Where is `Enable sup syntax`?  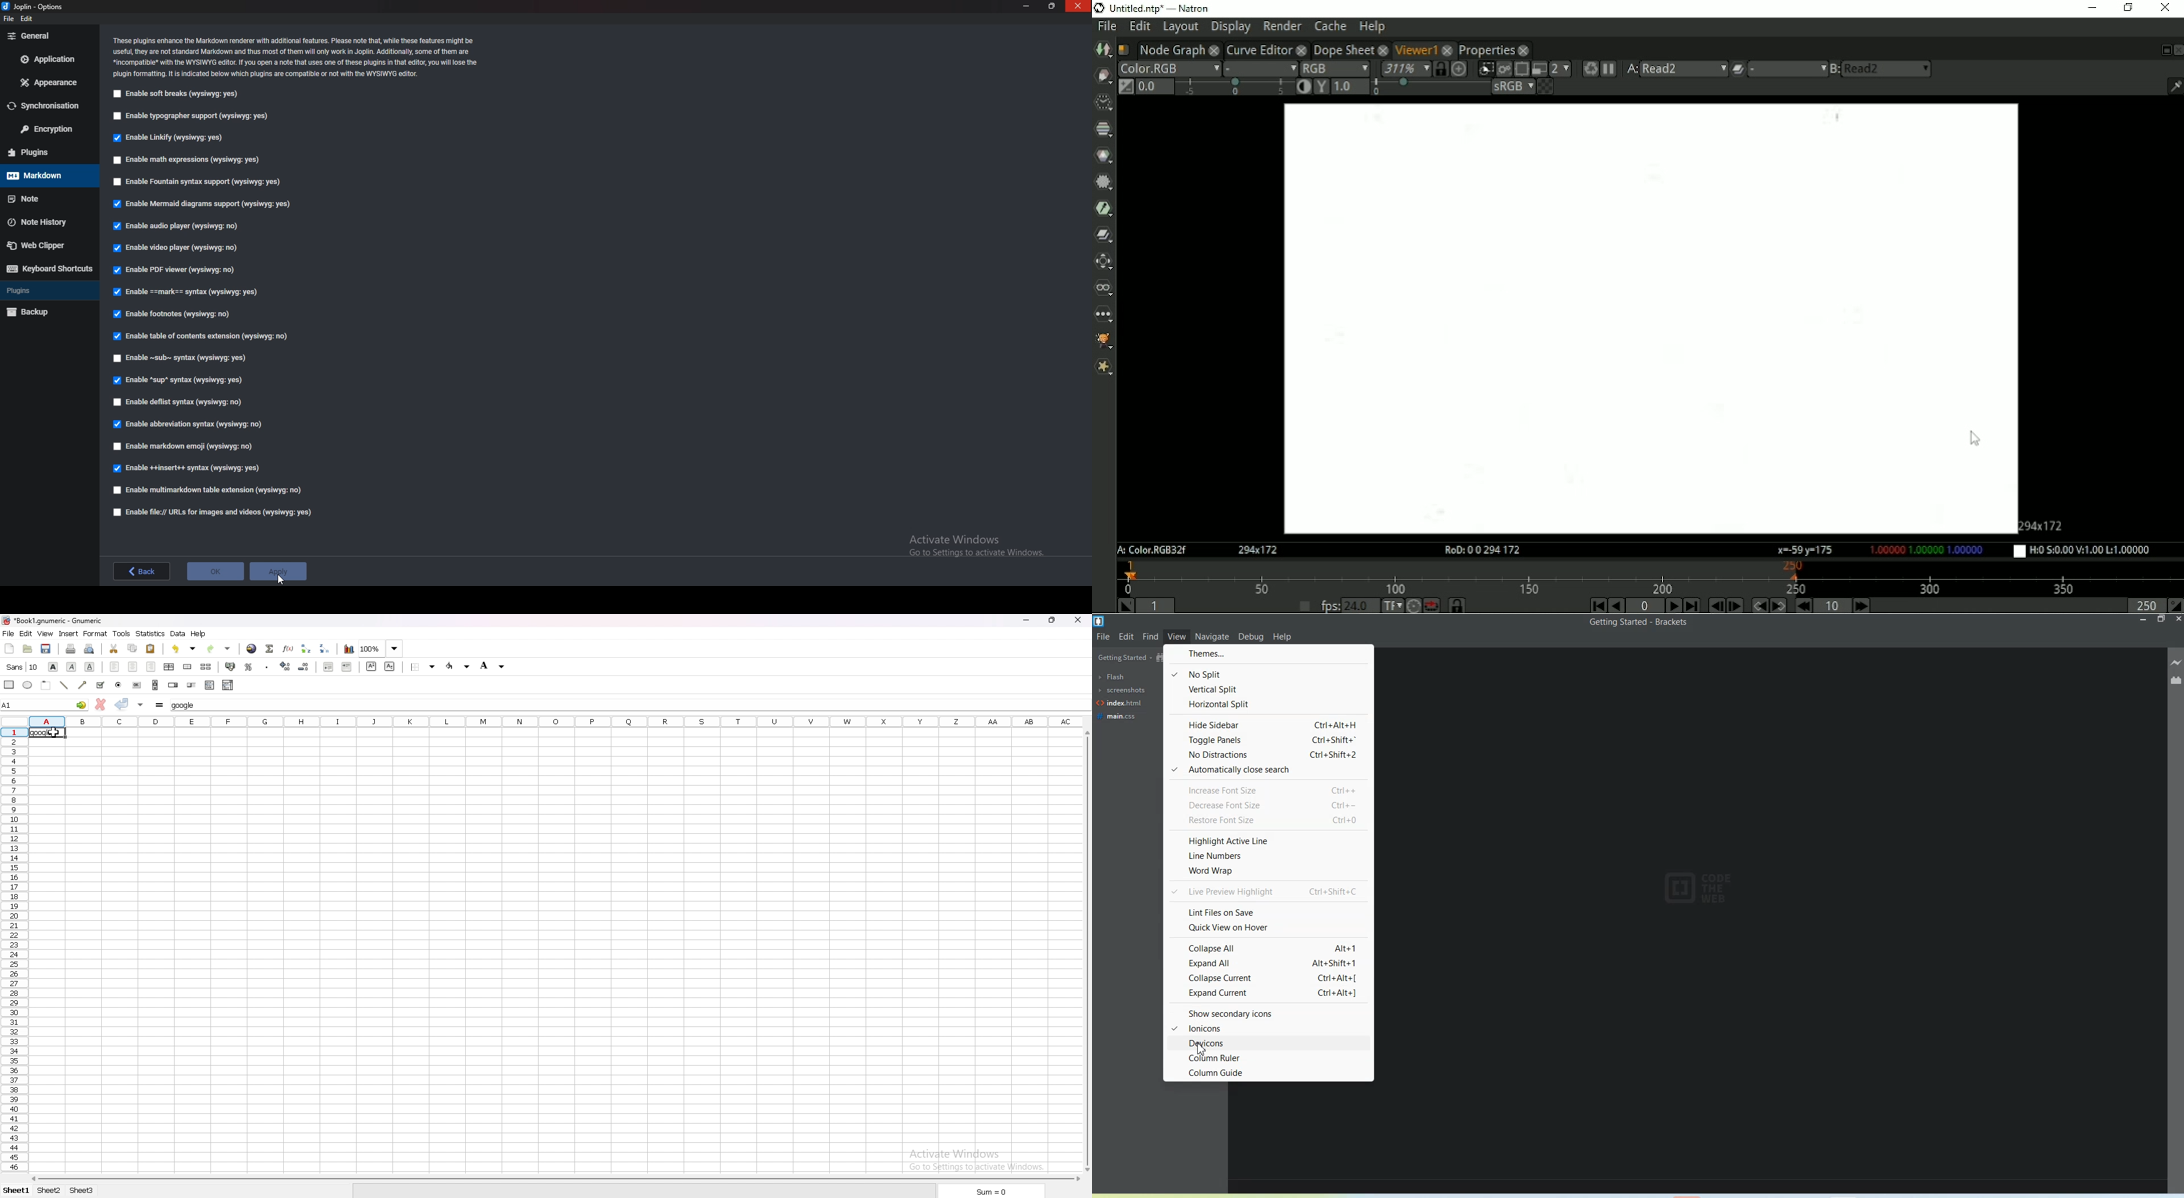 Enable sup syntax is located at coordinates (178, 380).